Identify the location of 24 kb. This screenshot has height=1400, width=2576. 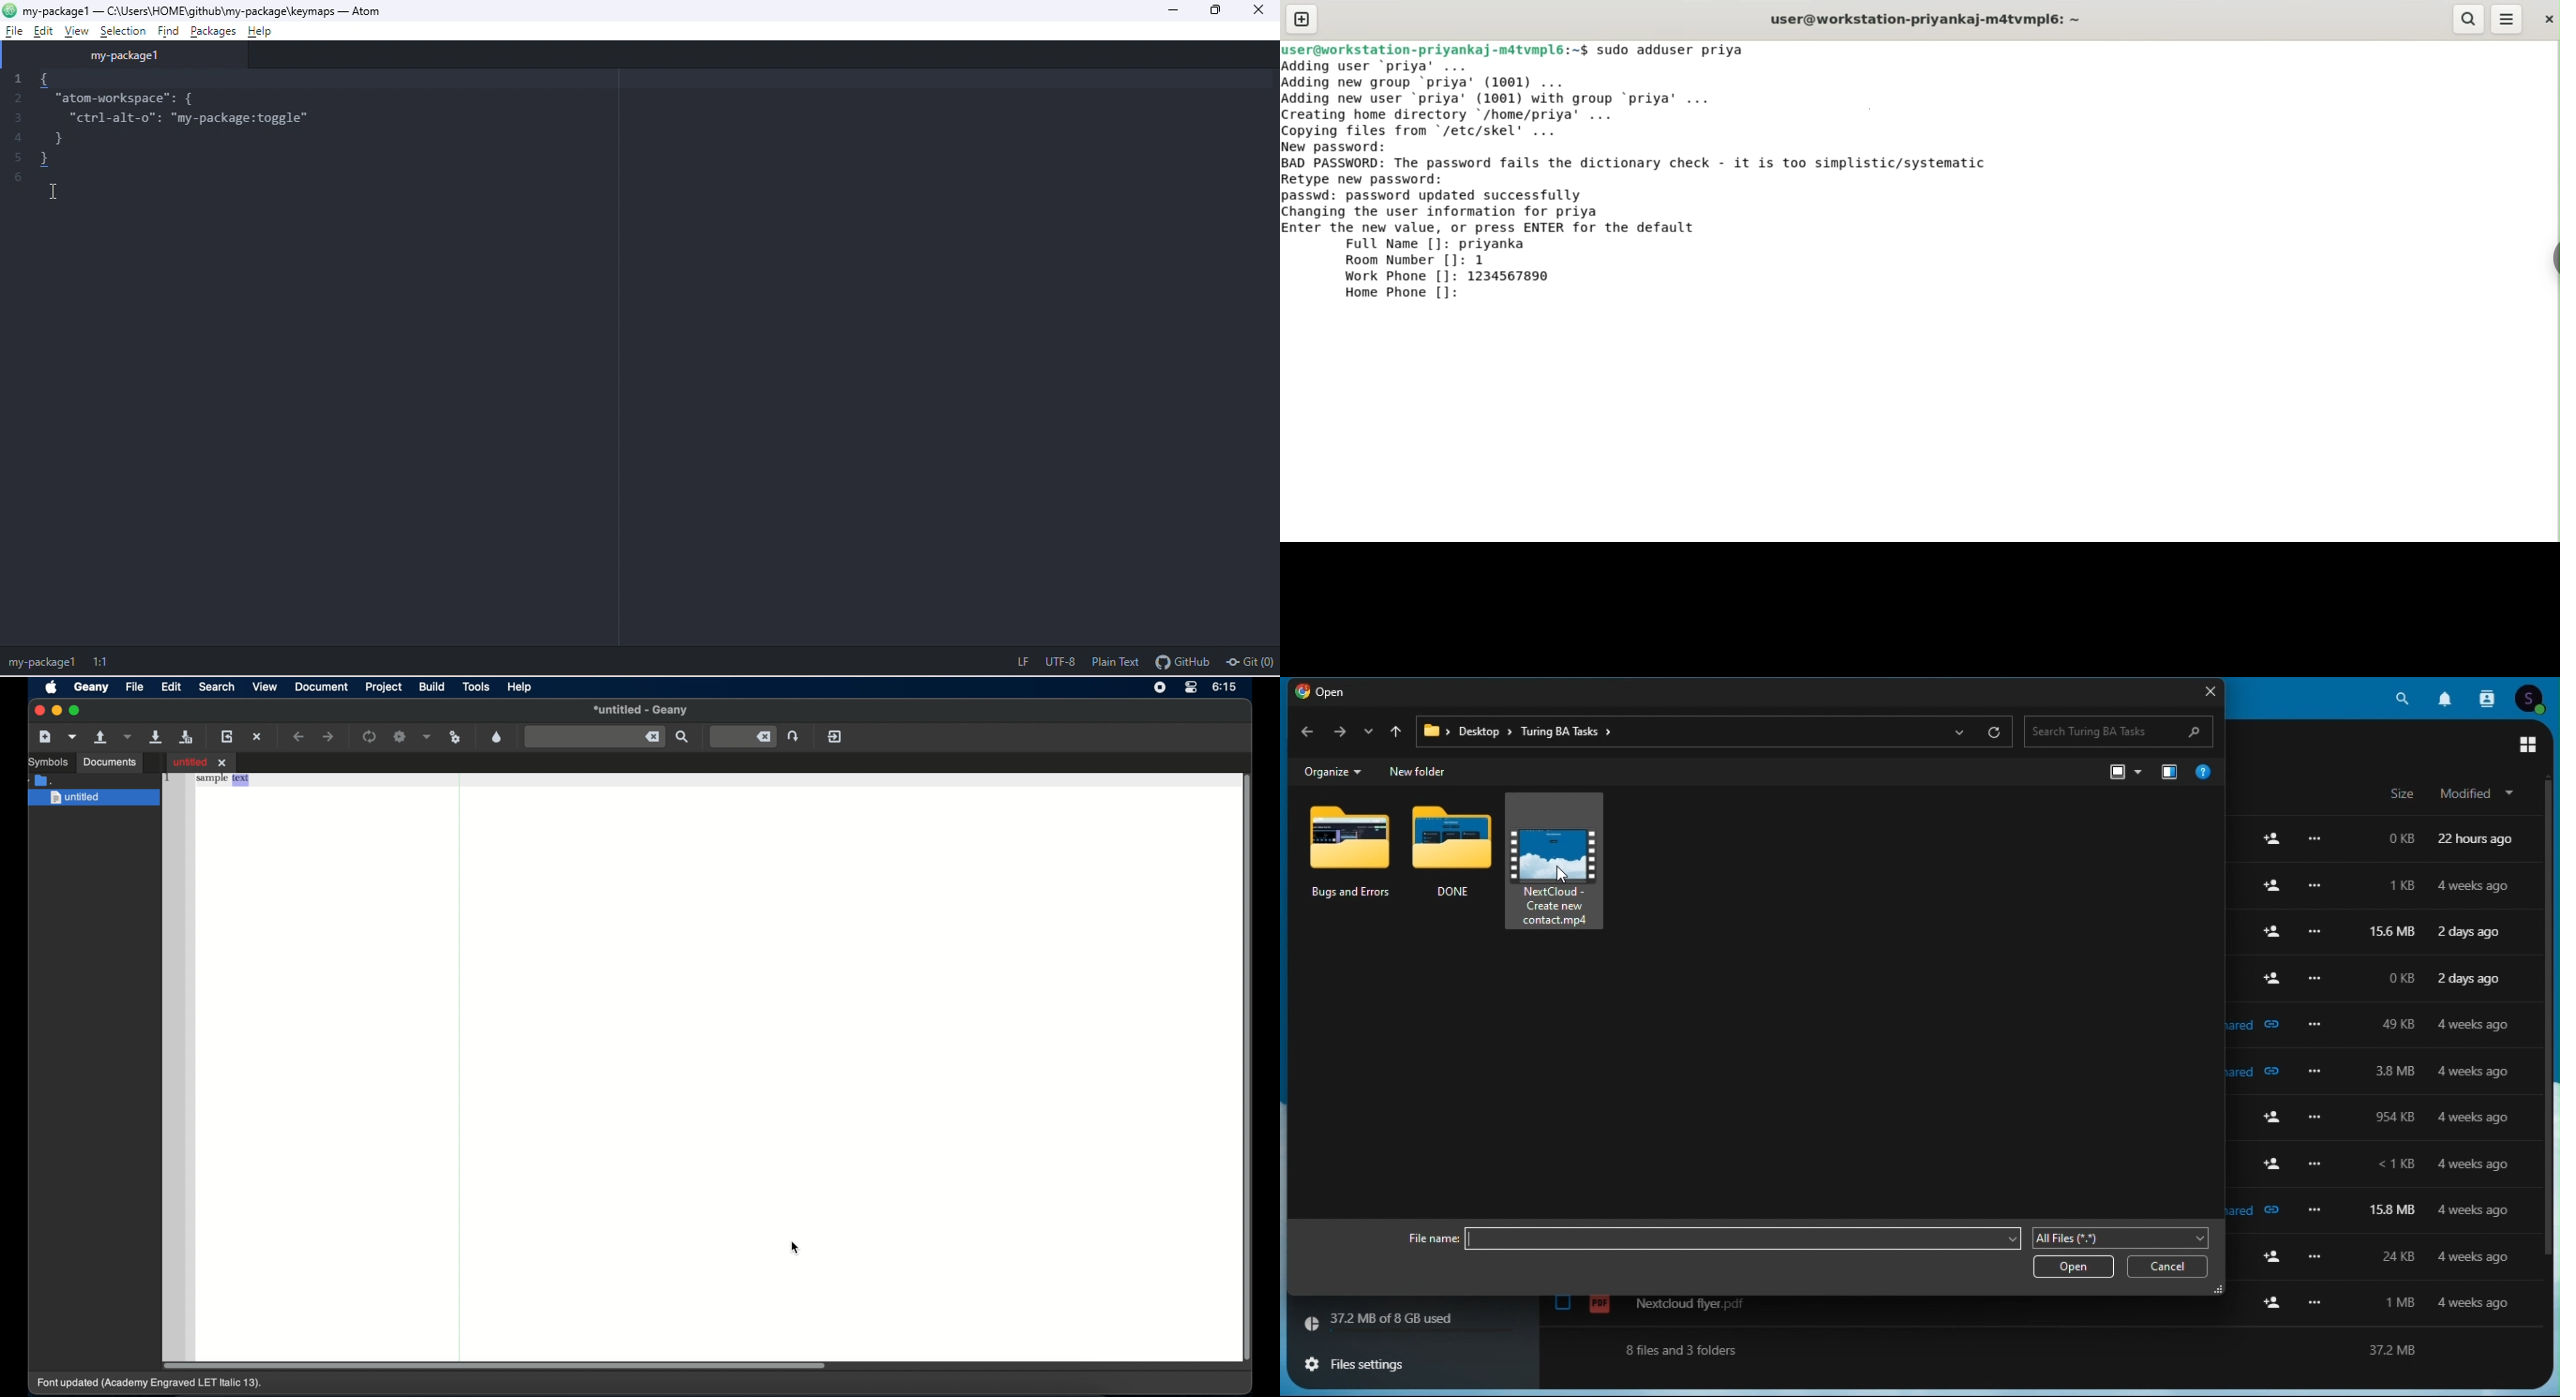
(2393, 1256).